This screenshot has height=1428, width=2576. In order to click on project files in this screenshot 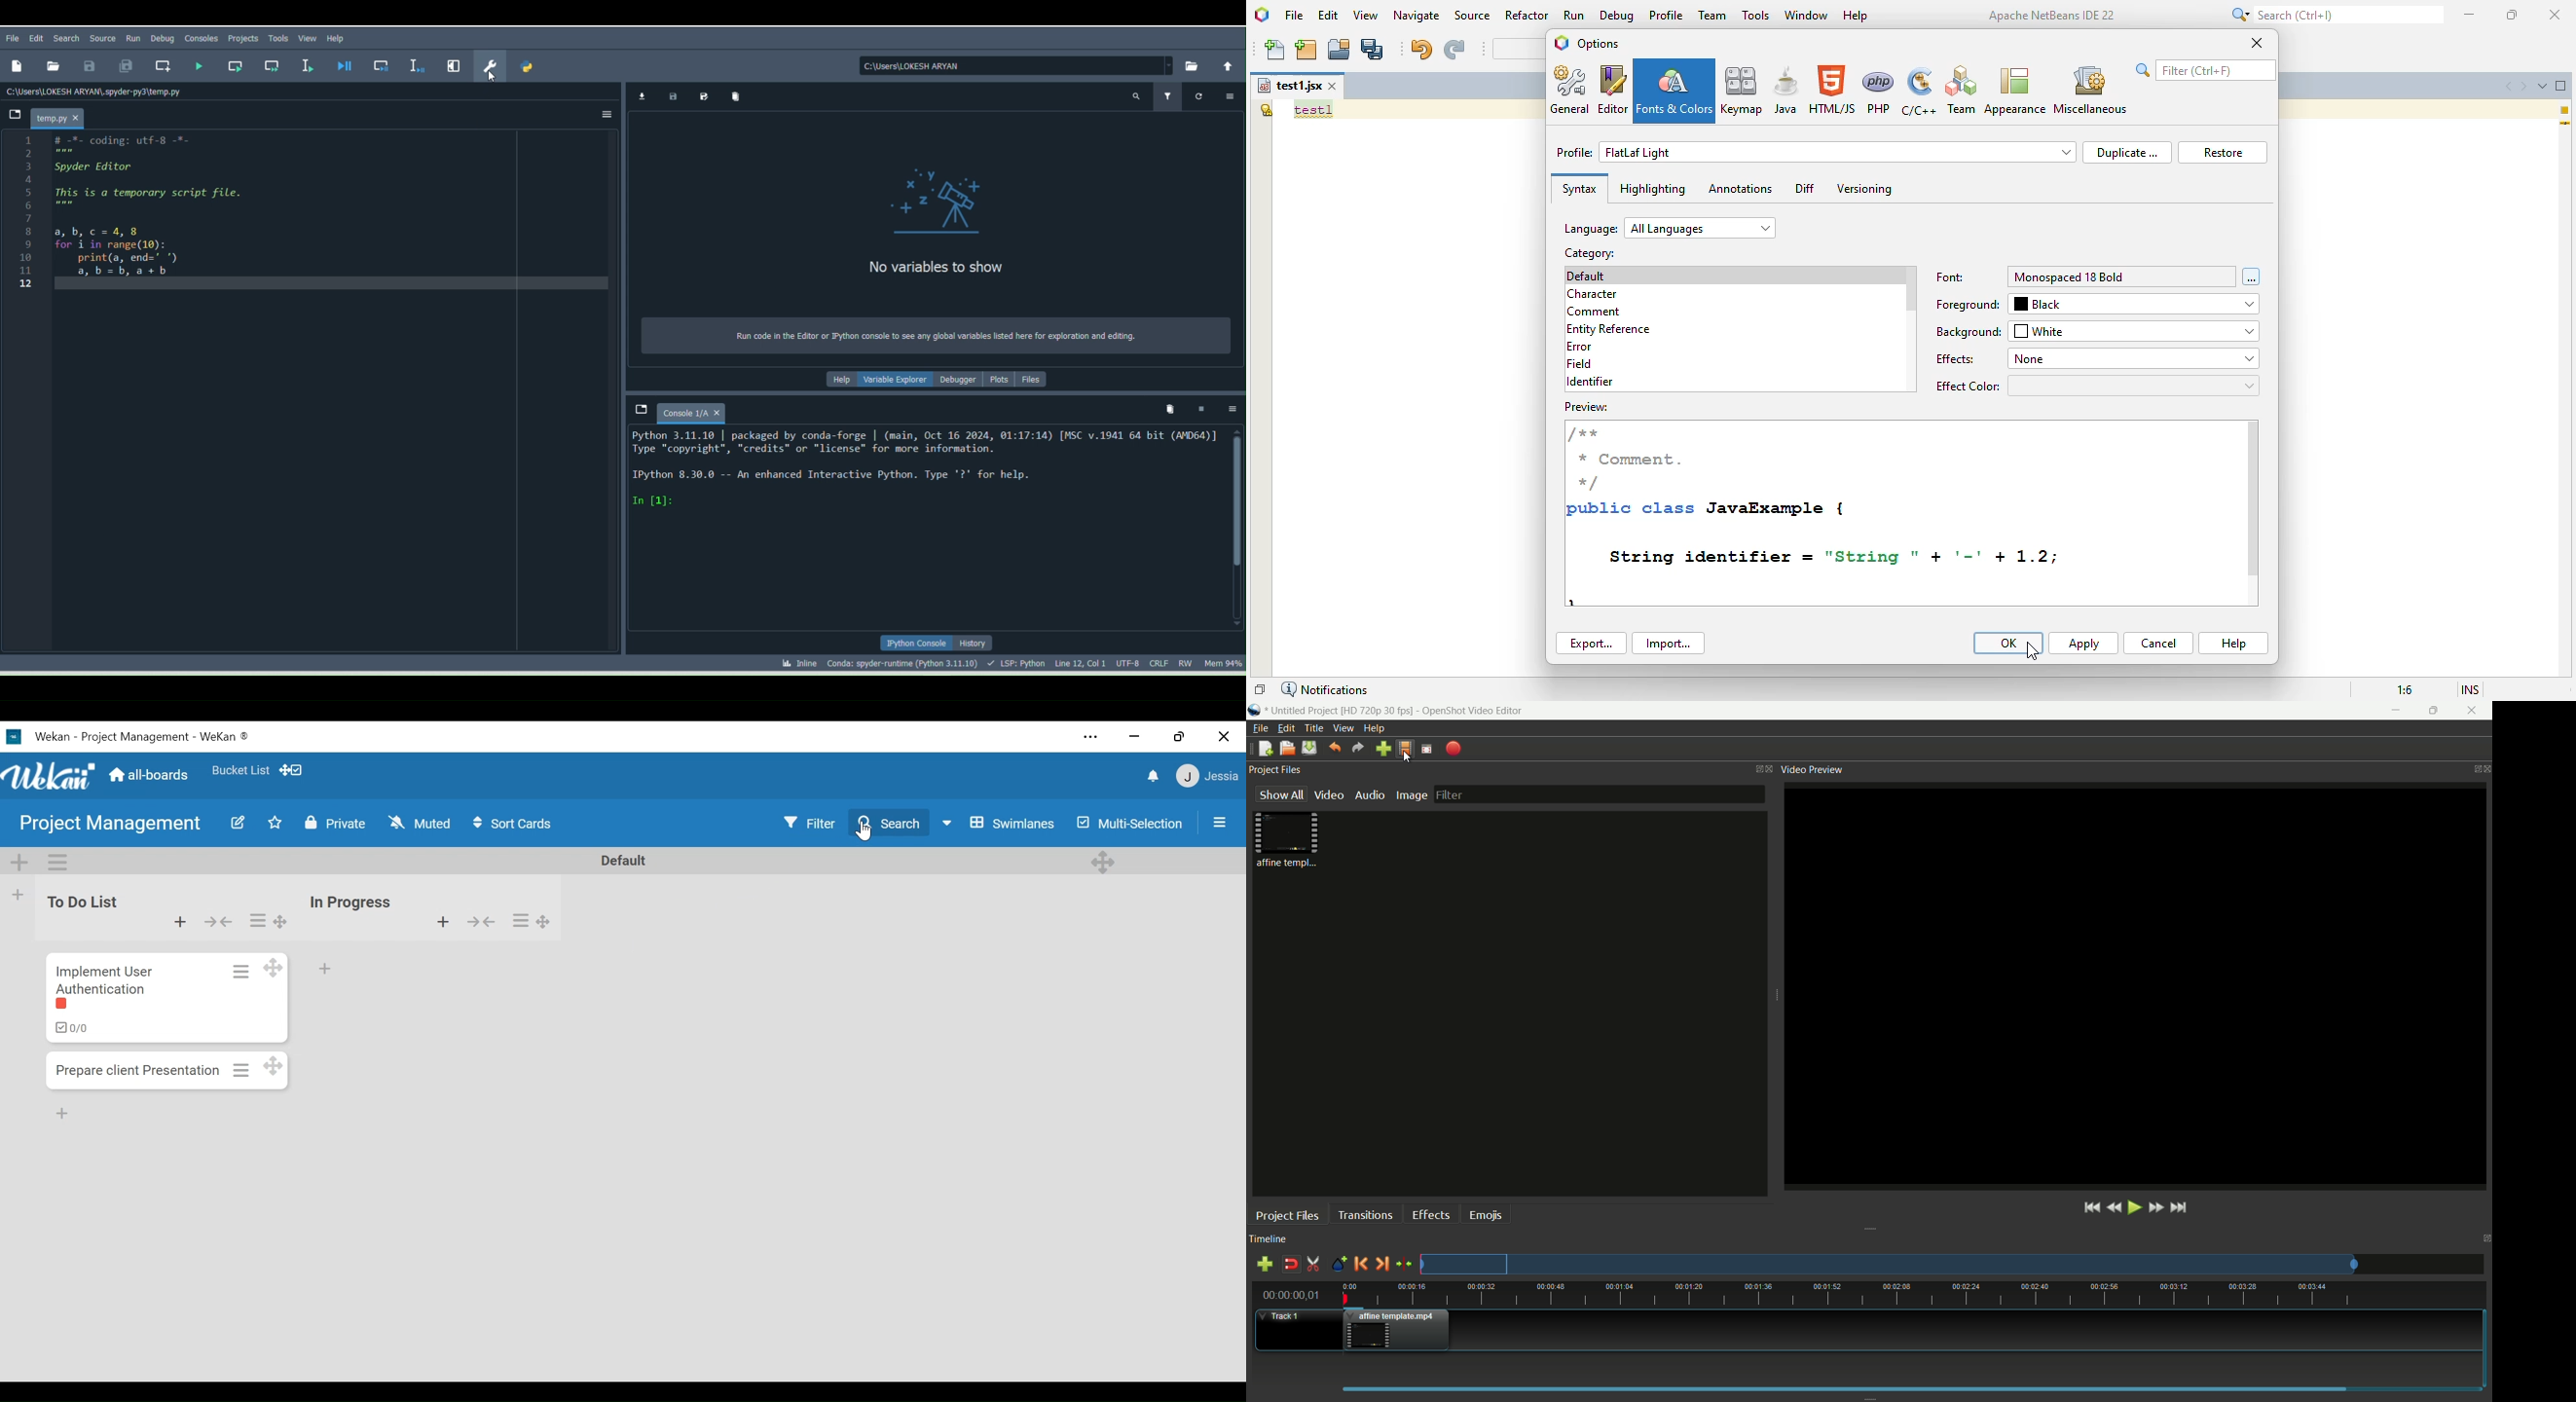, I will do `click(1286, 1216)`.